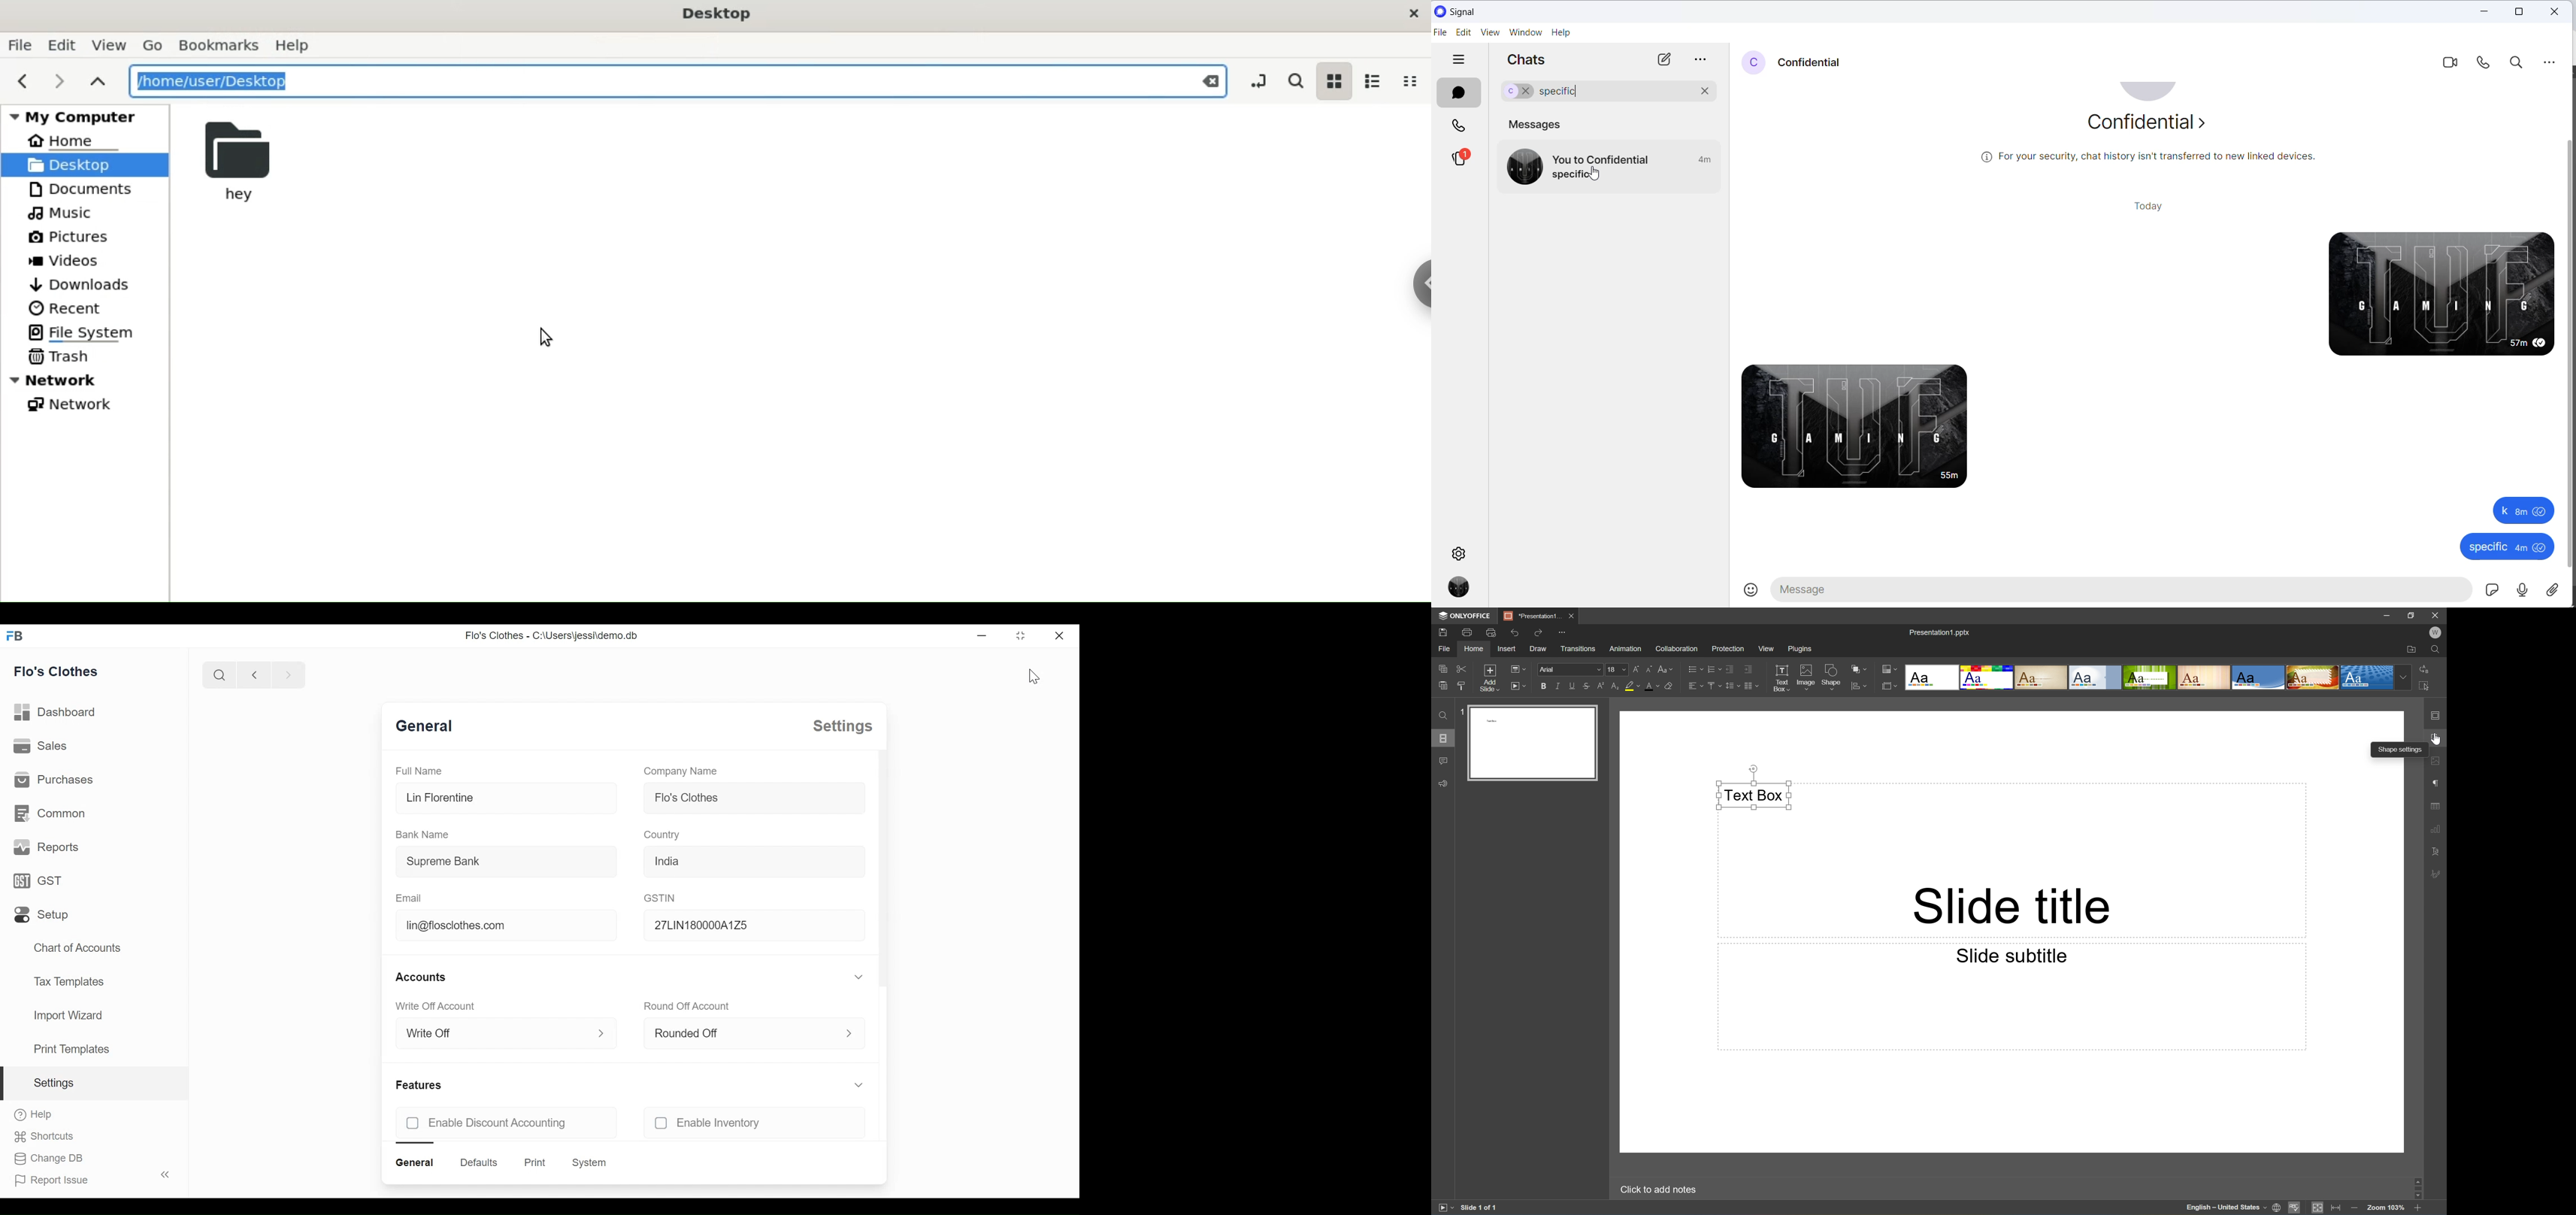 The height and width of the screenshot is (1232, 2576). What do you see at coordinates (1059, 635) in the screenshot?
I see `close` at bounding box center [1059, 635].